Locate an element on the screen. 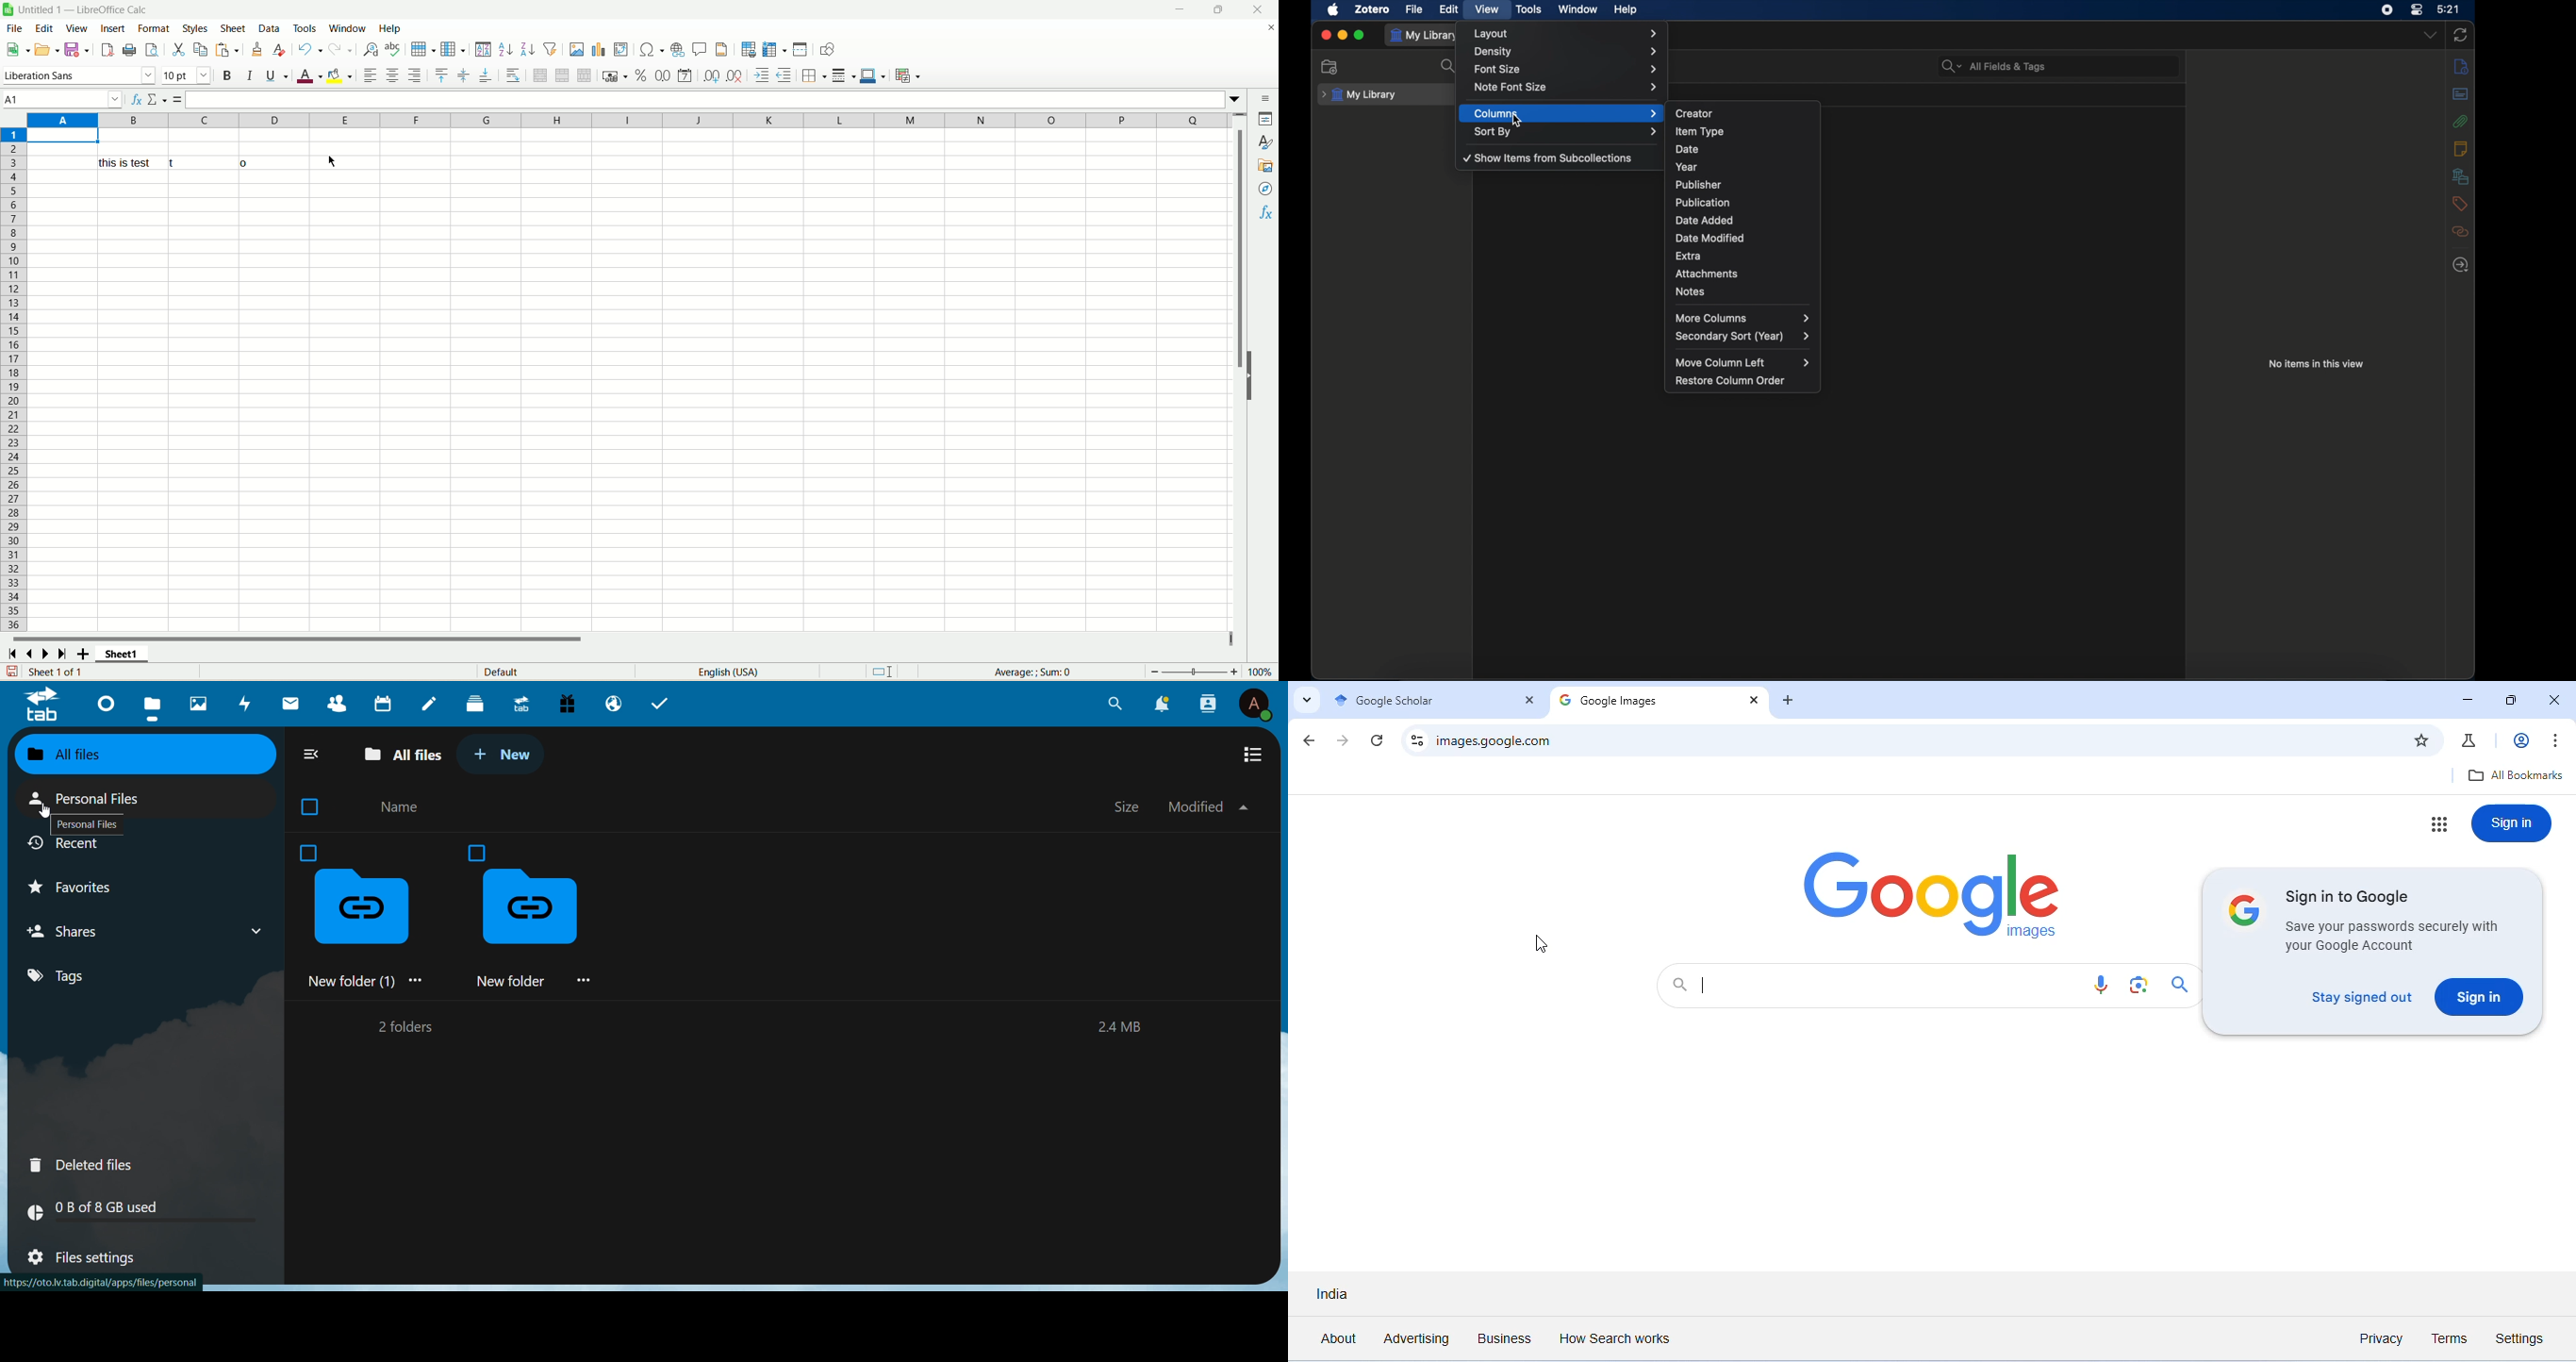 This screenshot has width=2576, height=1372. insert special character is located at coordinates (653, 50).